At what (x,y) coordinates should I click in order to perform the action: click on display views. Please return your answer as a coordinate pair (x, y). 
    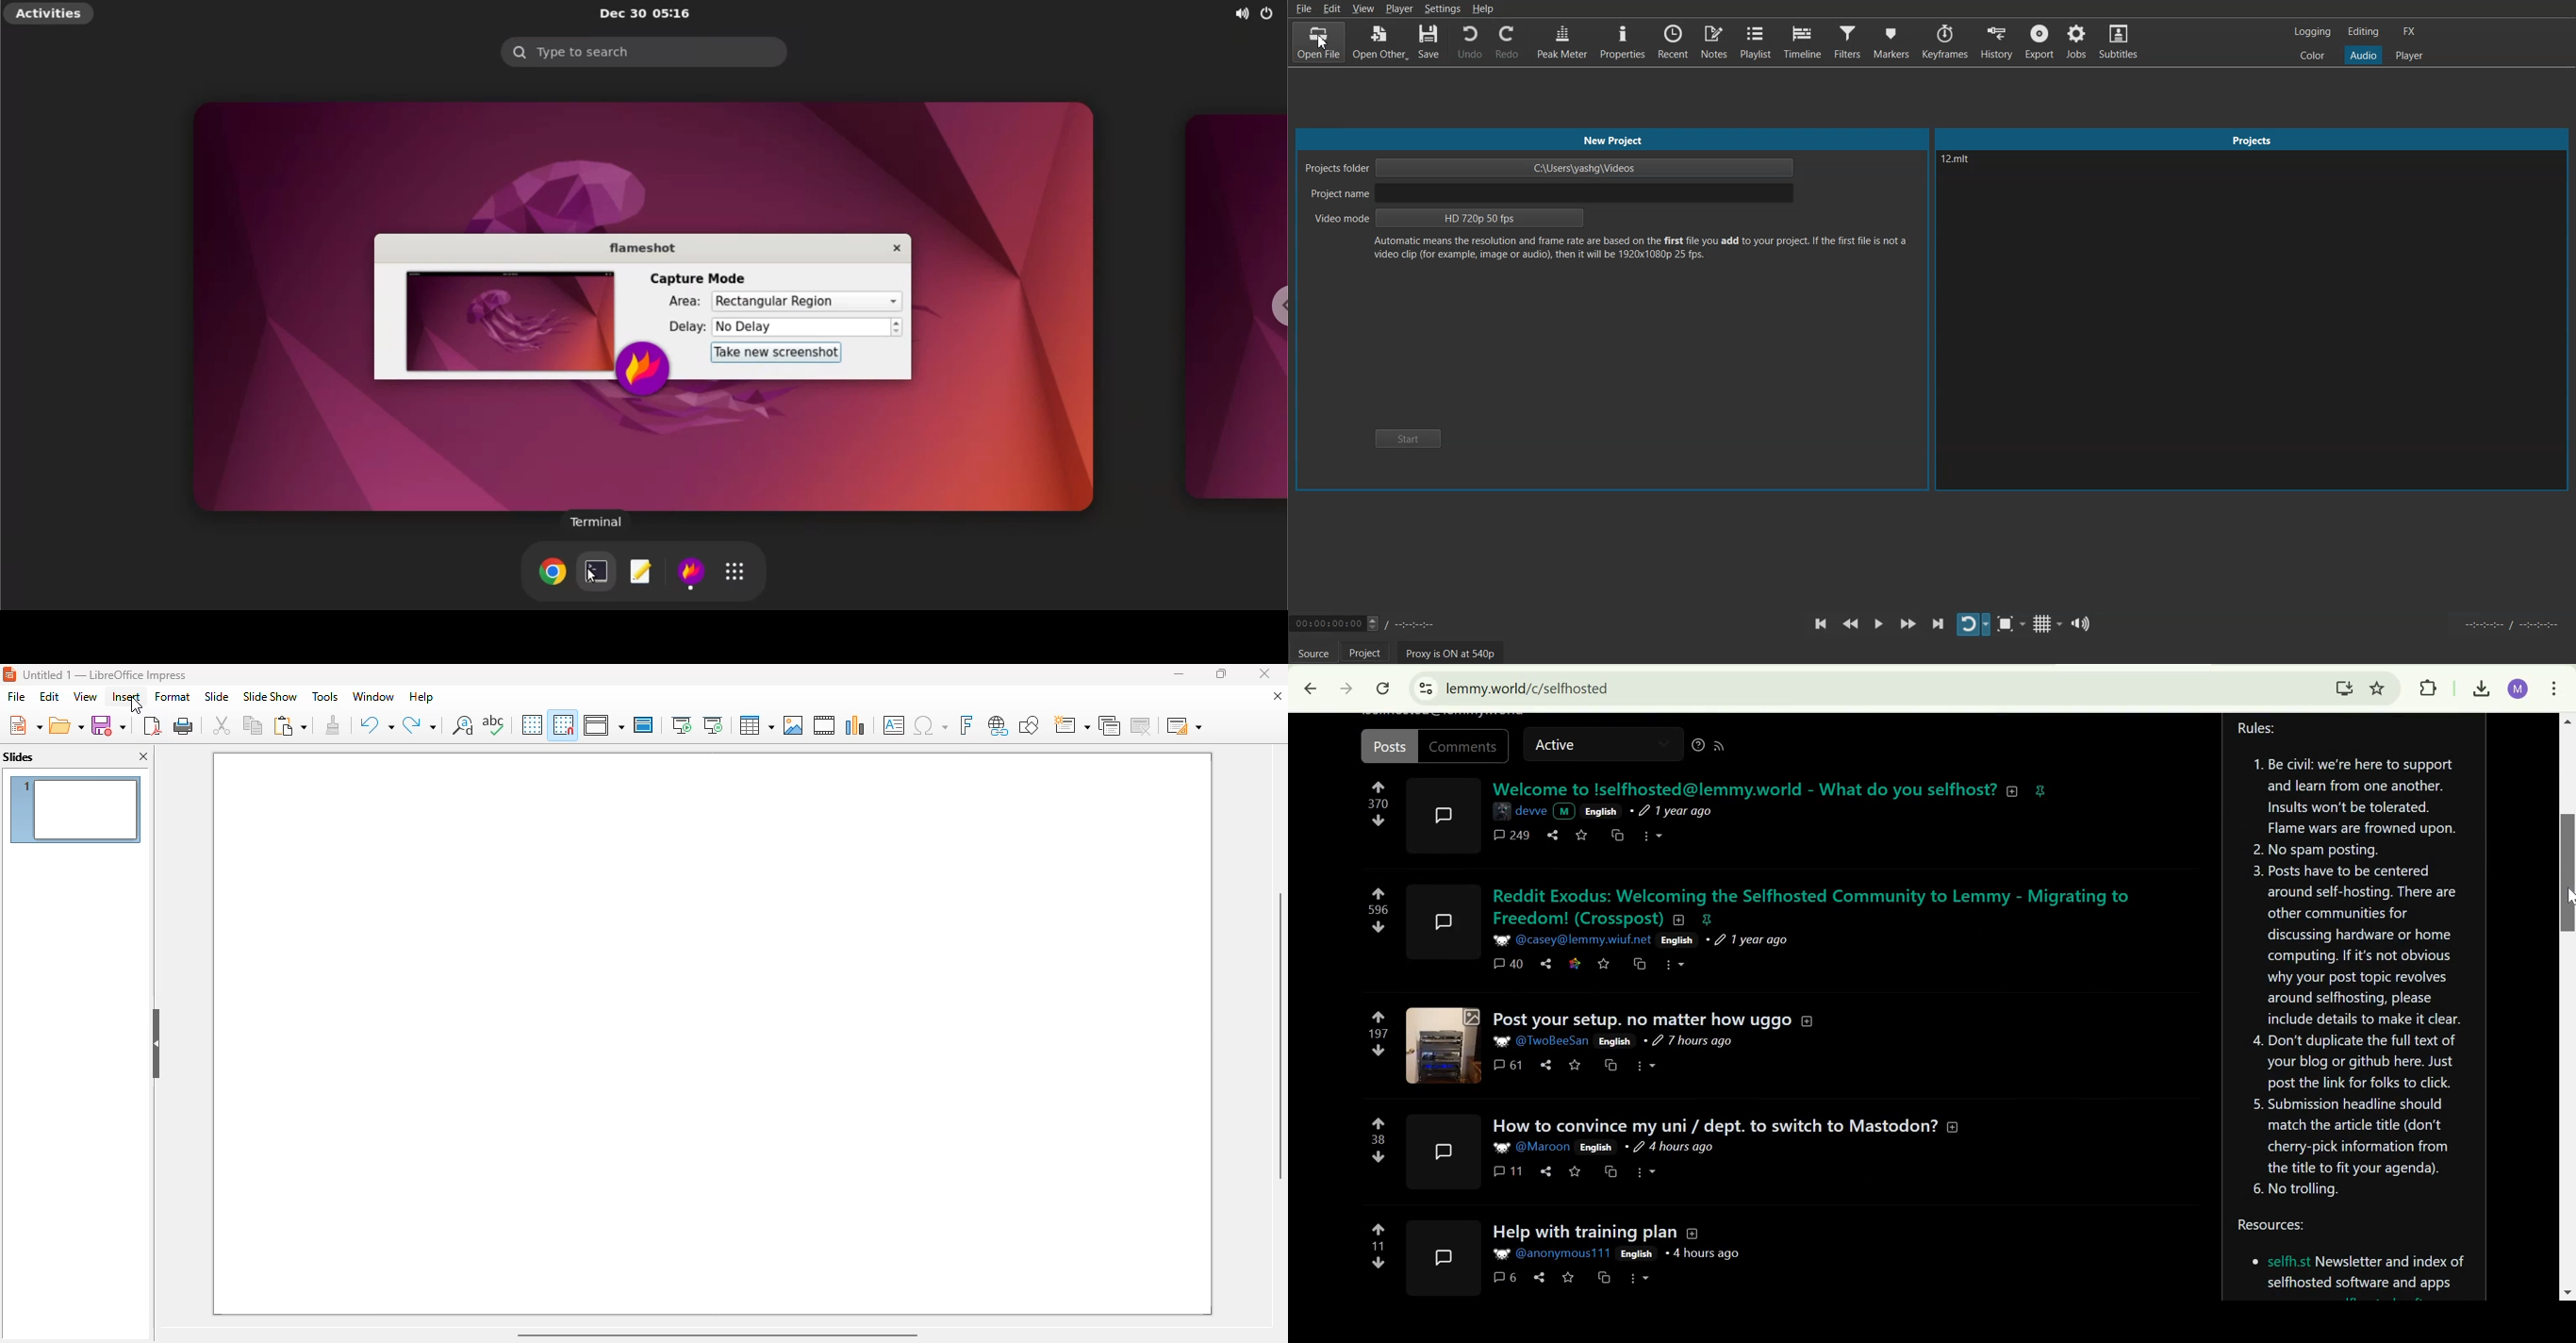
    Looking at the image, I should click on (603, 725).